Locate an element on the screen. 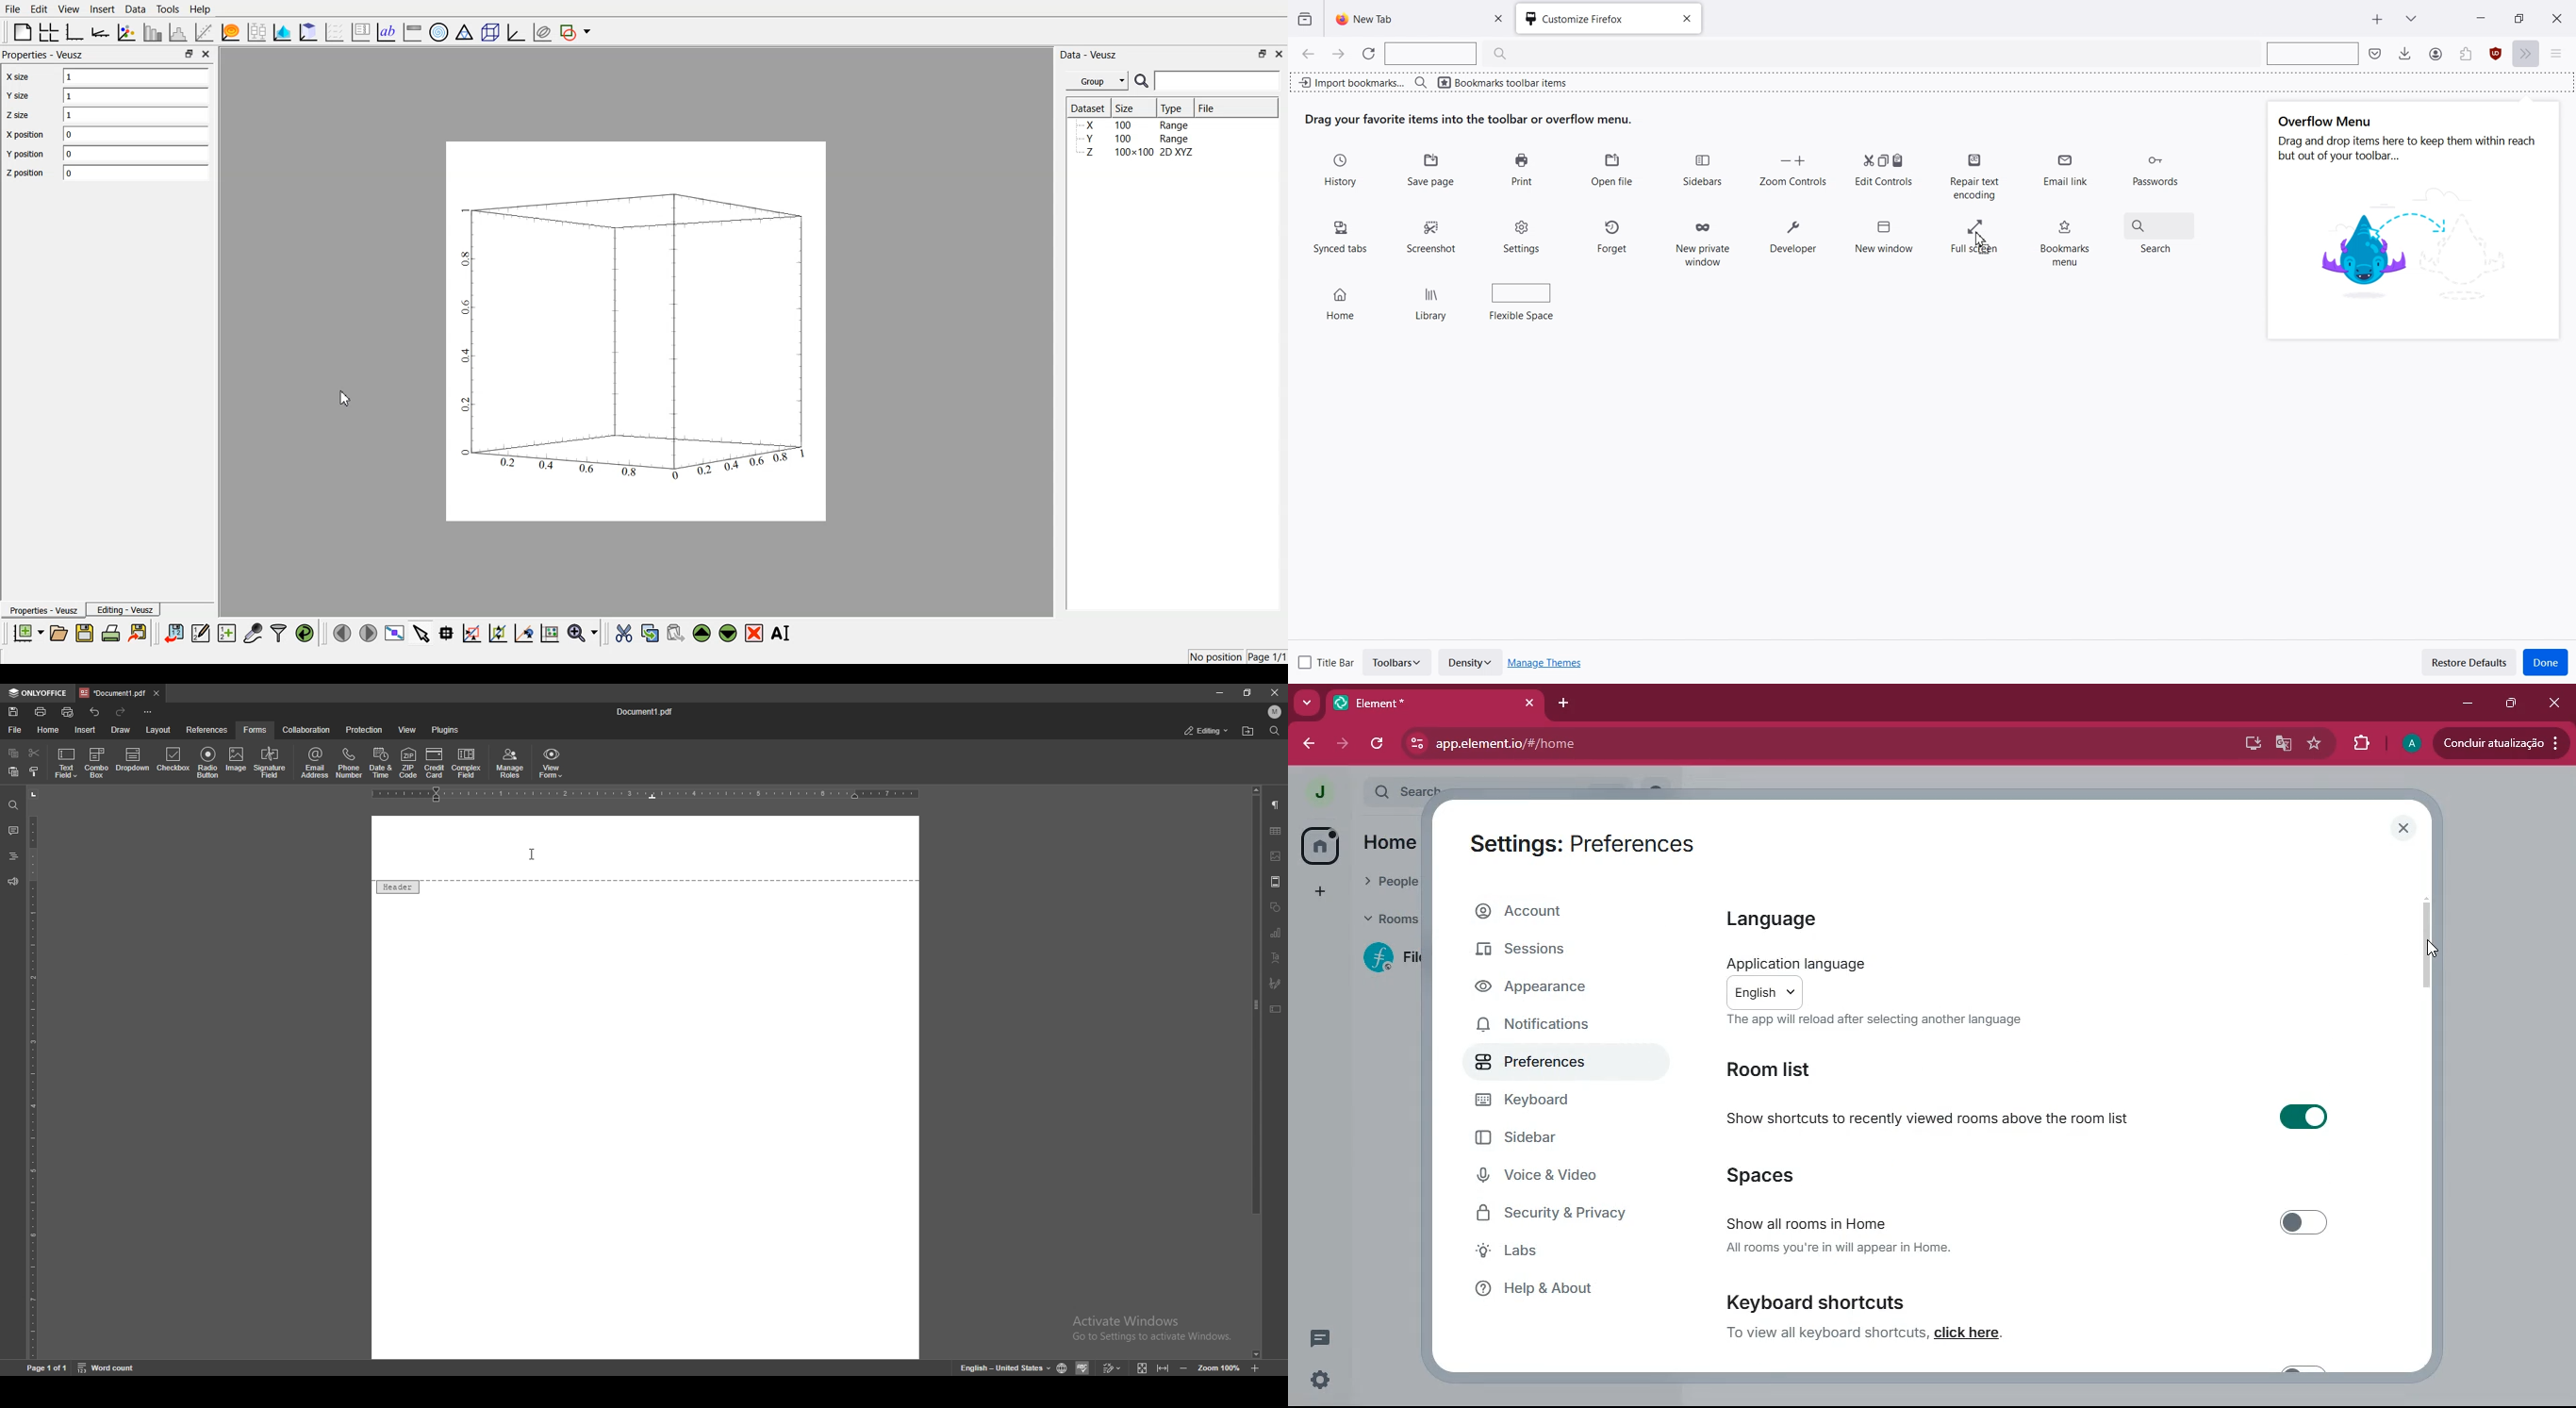 This screenshot has height=1428, width=2576. Help is located at coordinates (201, 9).